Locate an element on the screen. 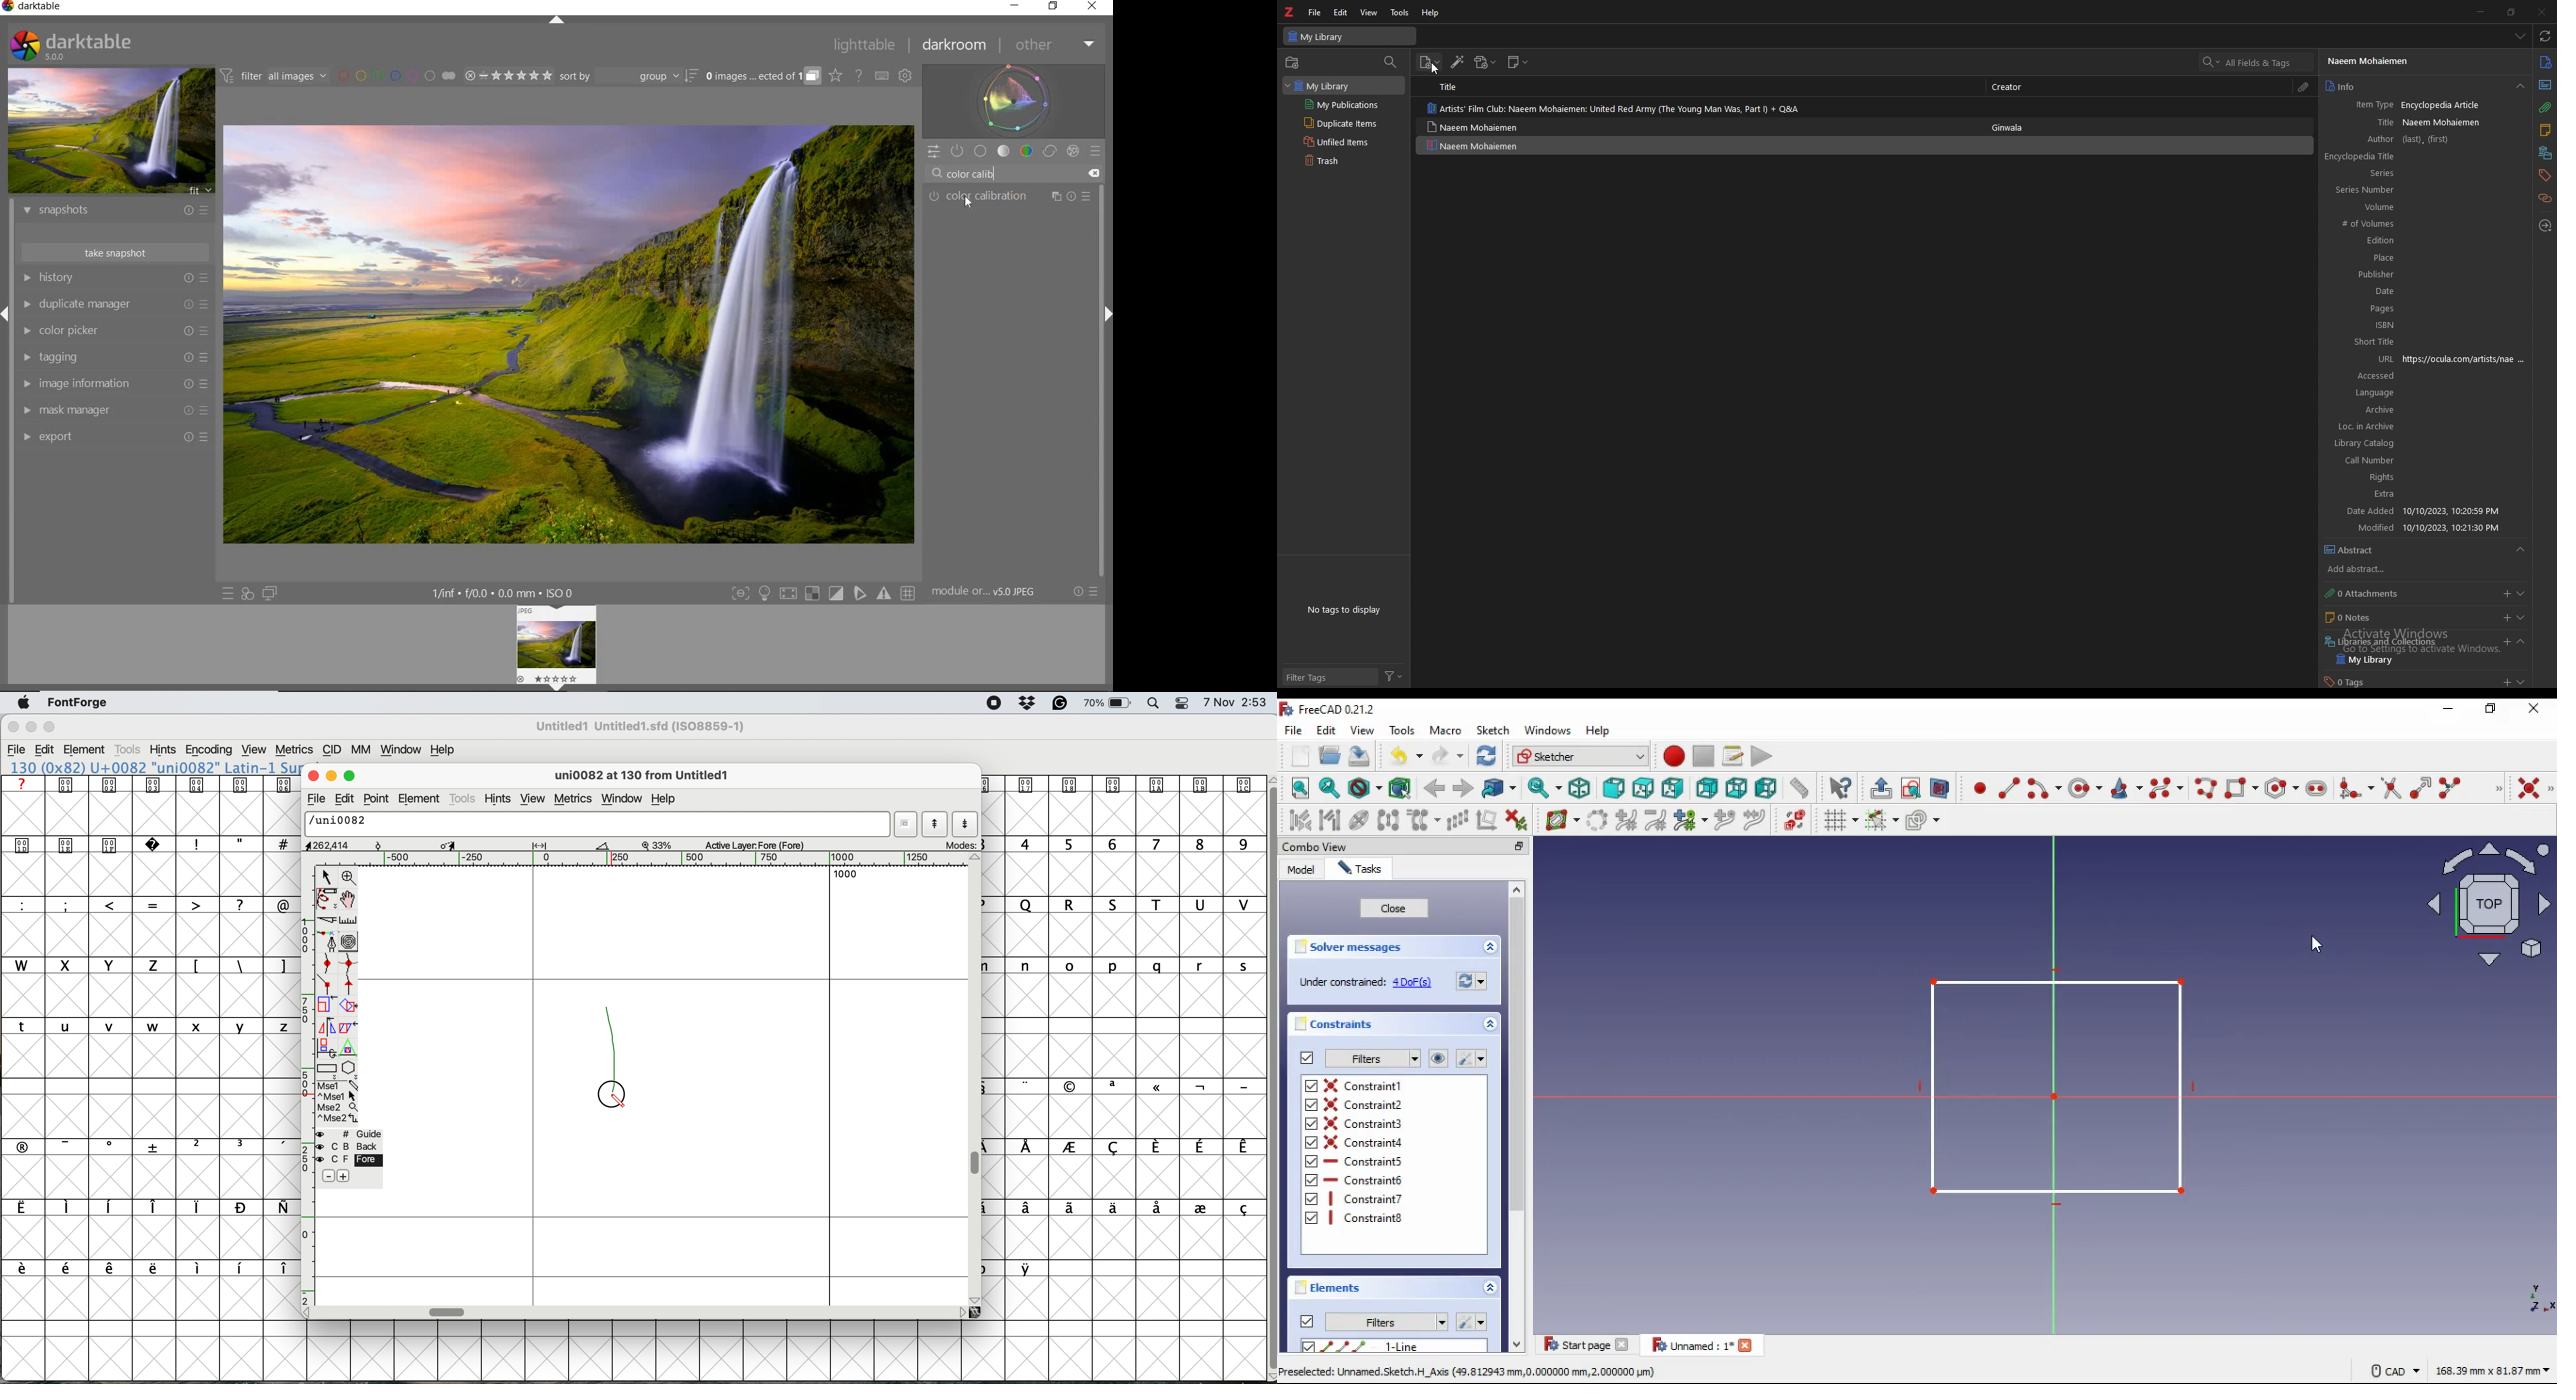 The height and width of the screenshot is (1400, 2576). system logo is located at coordinates (20, 704).